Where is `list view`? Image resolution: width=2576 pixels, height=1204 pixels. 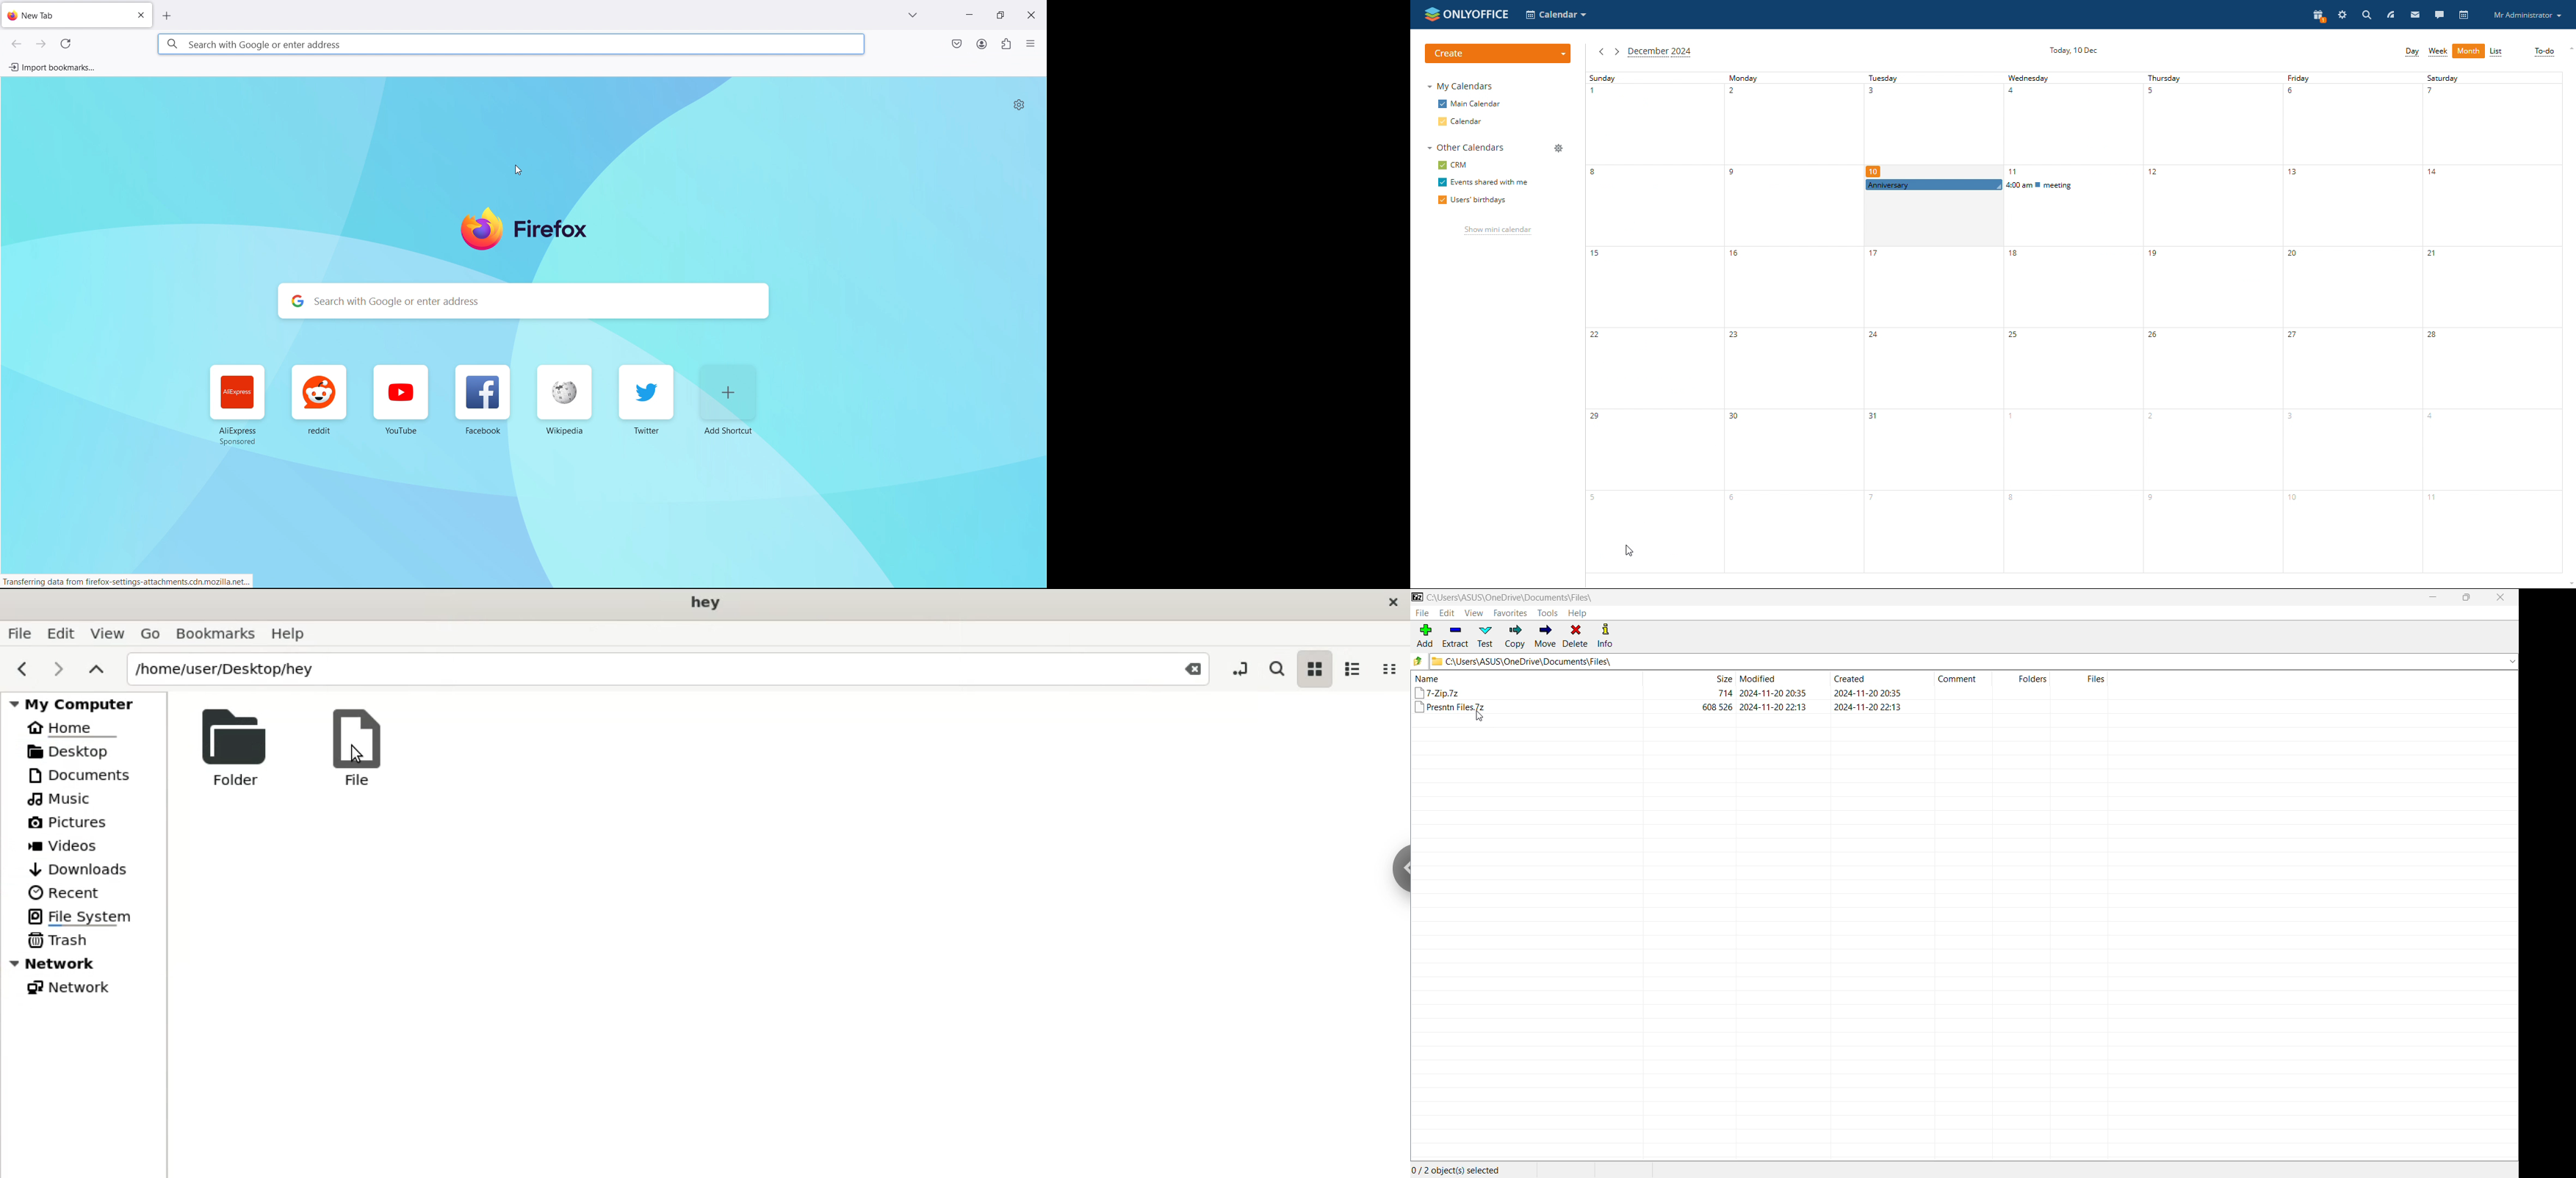
list view is located at coordinates (2496, 52).